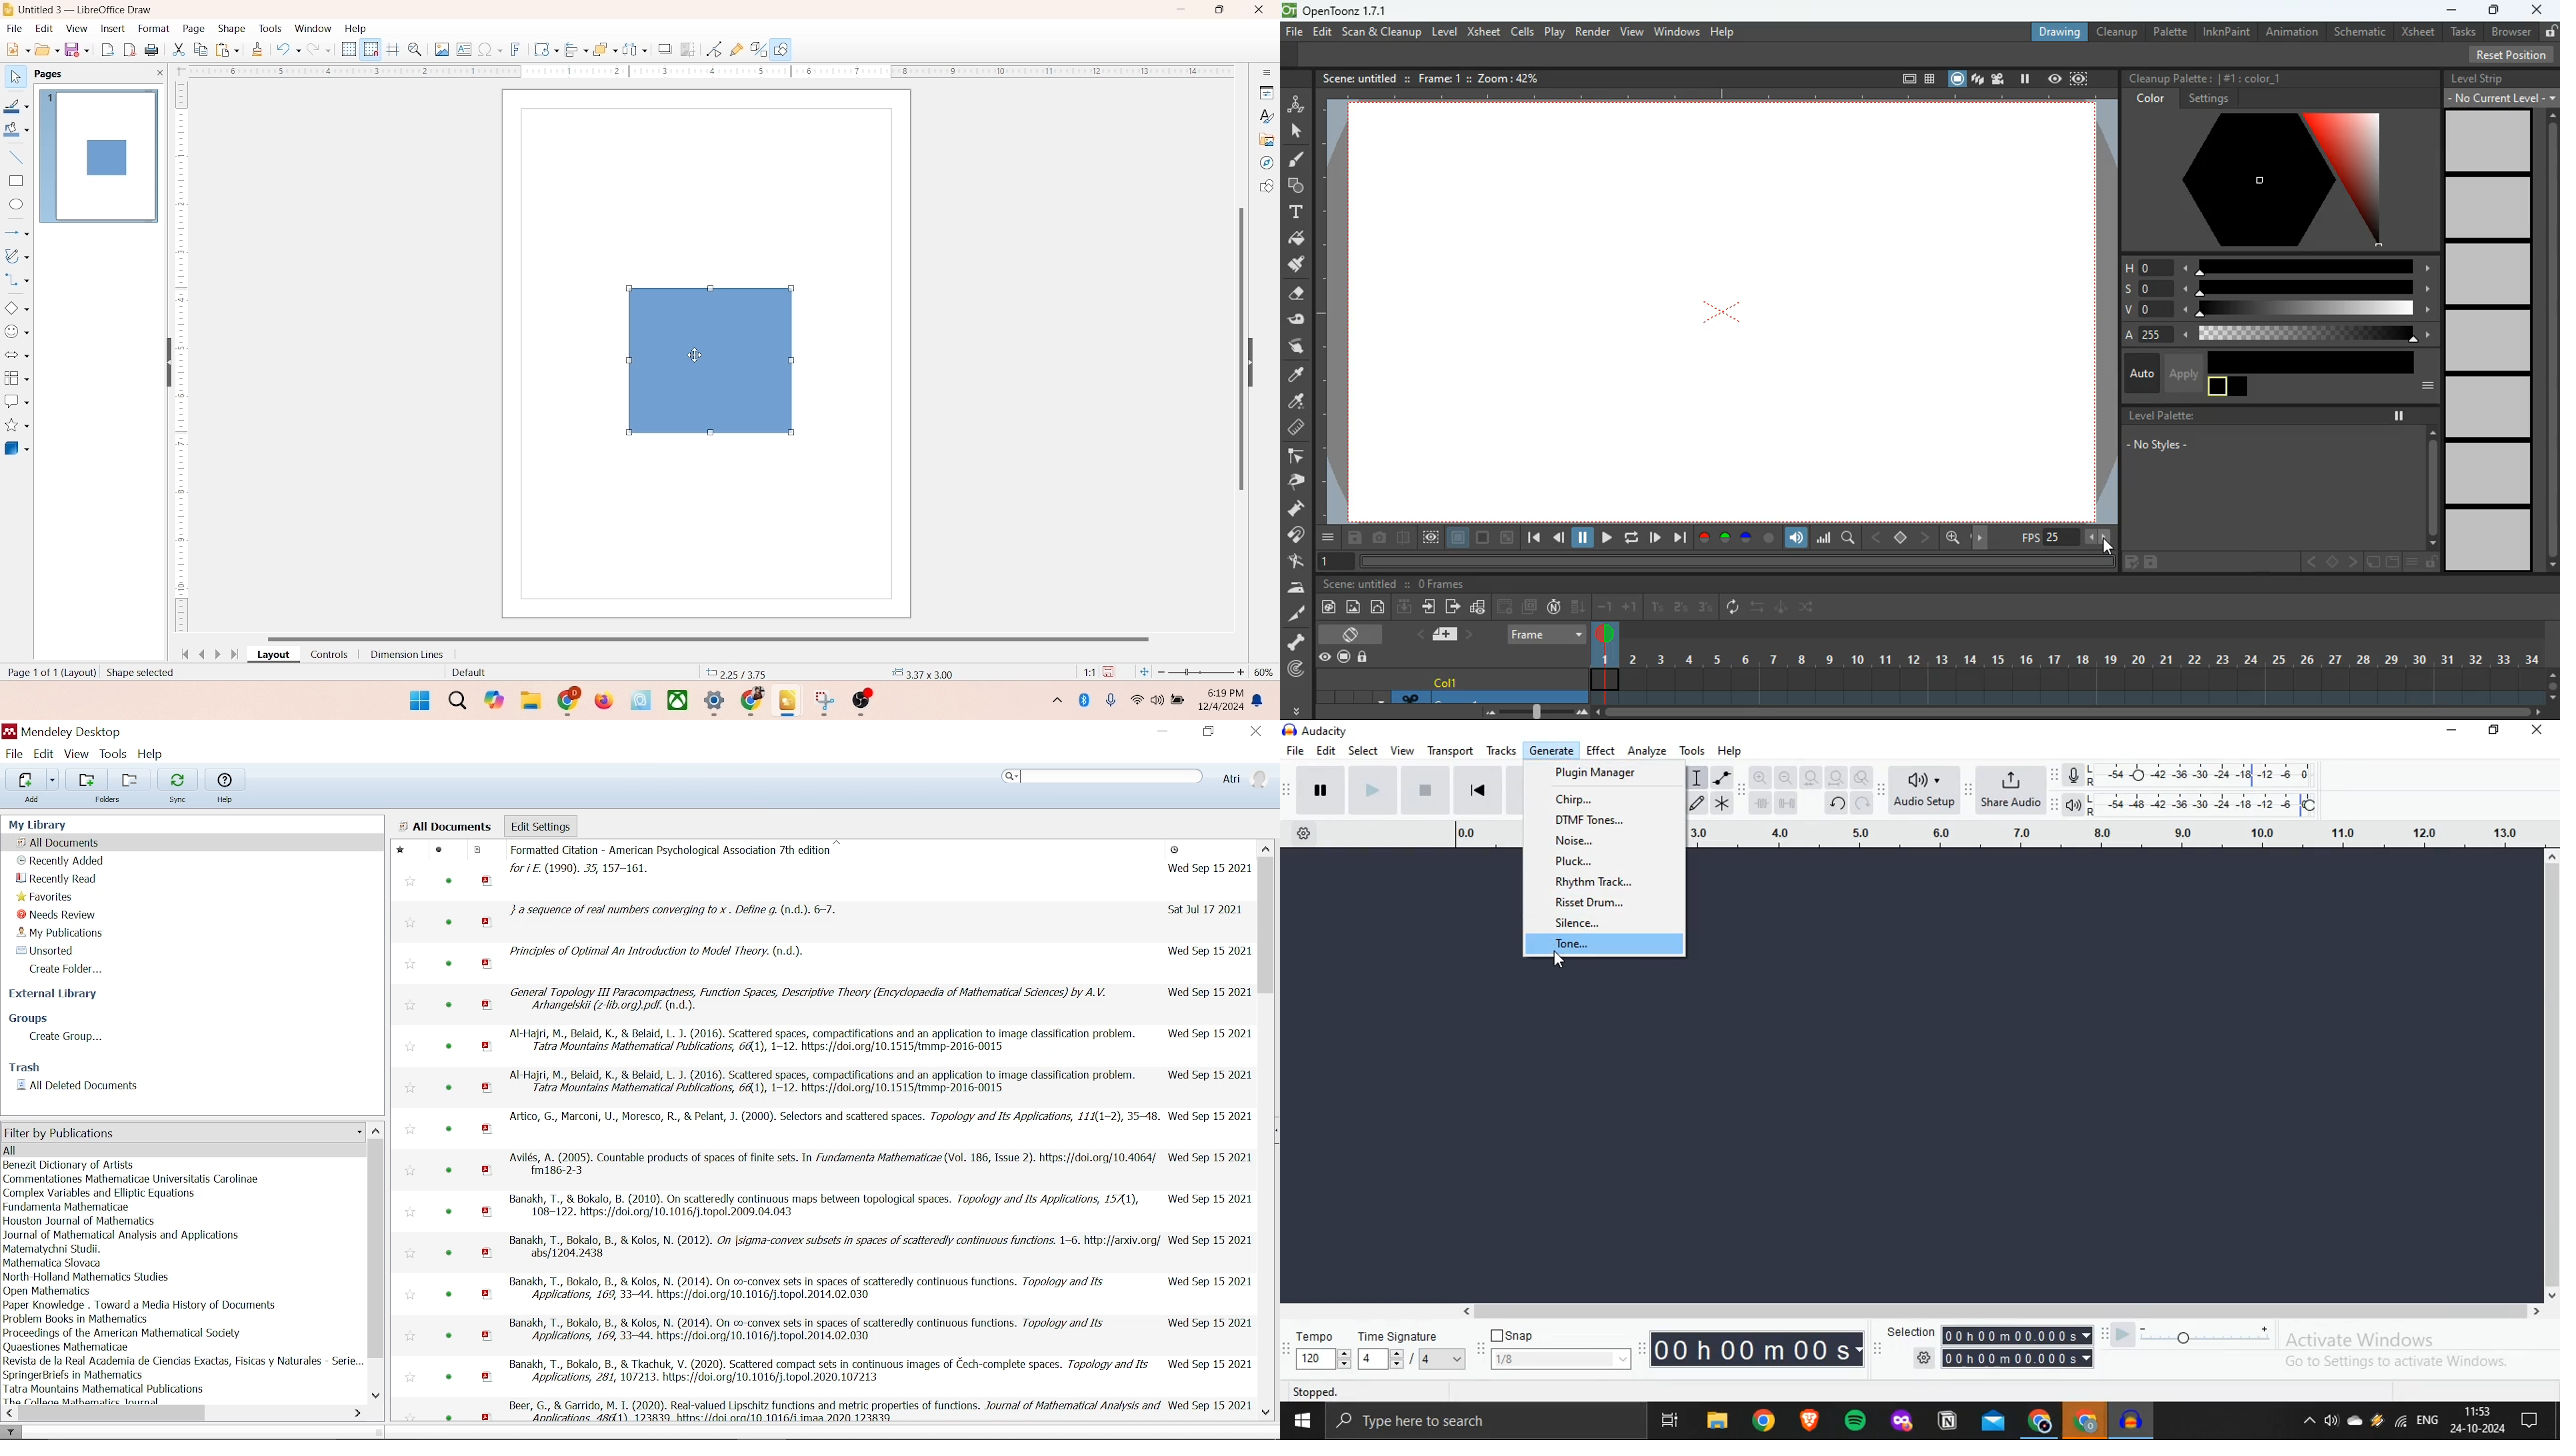 The width and height of the screenshot is (2576, 1456). I want to click on green, so click(1727, 540).